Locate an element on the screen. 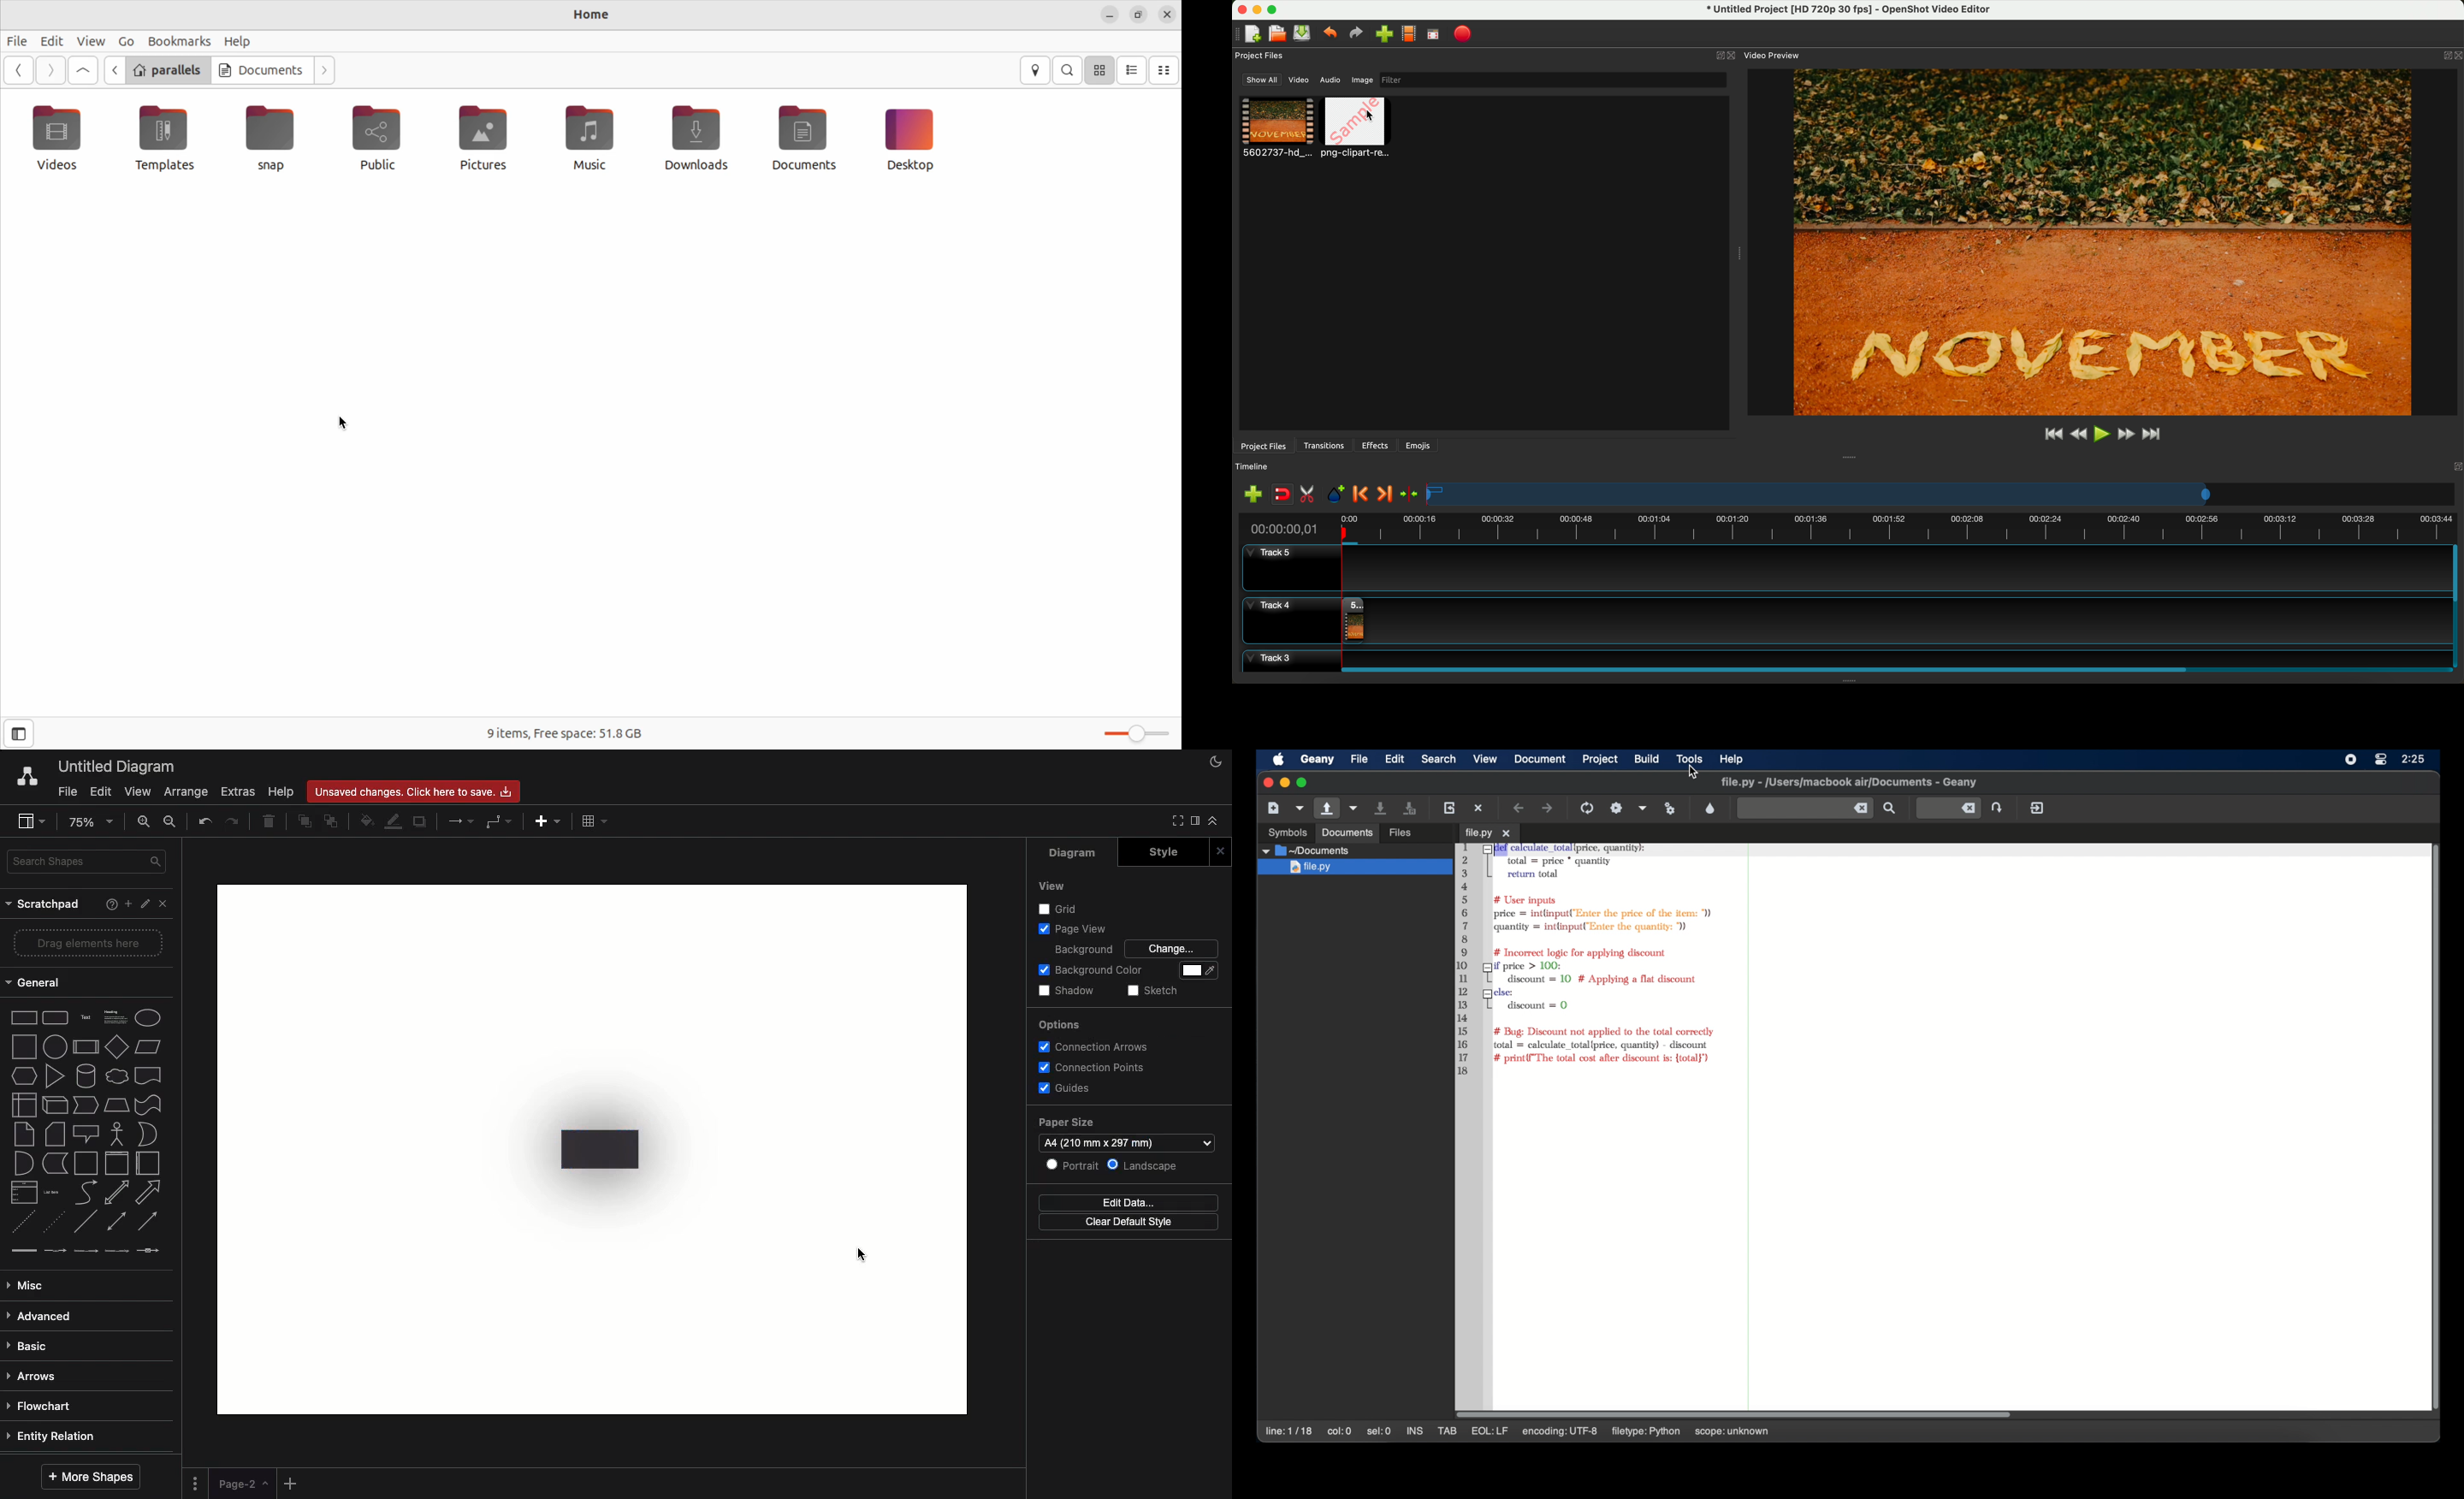  Entity relation is located at coordinates (53, 1437).